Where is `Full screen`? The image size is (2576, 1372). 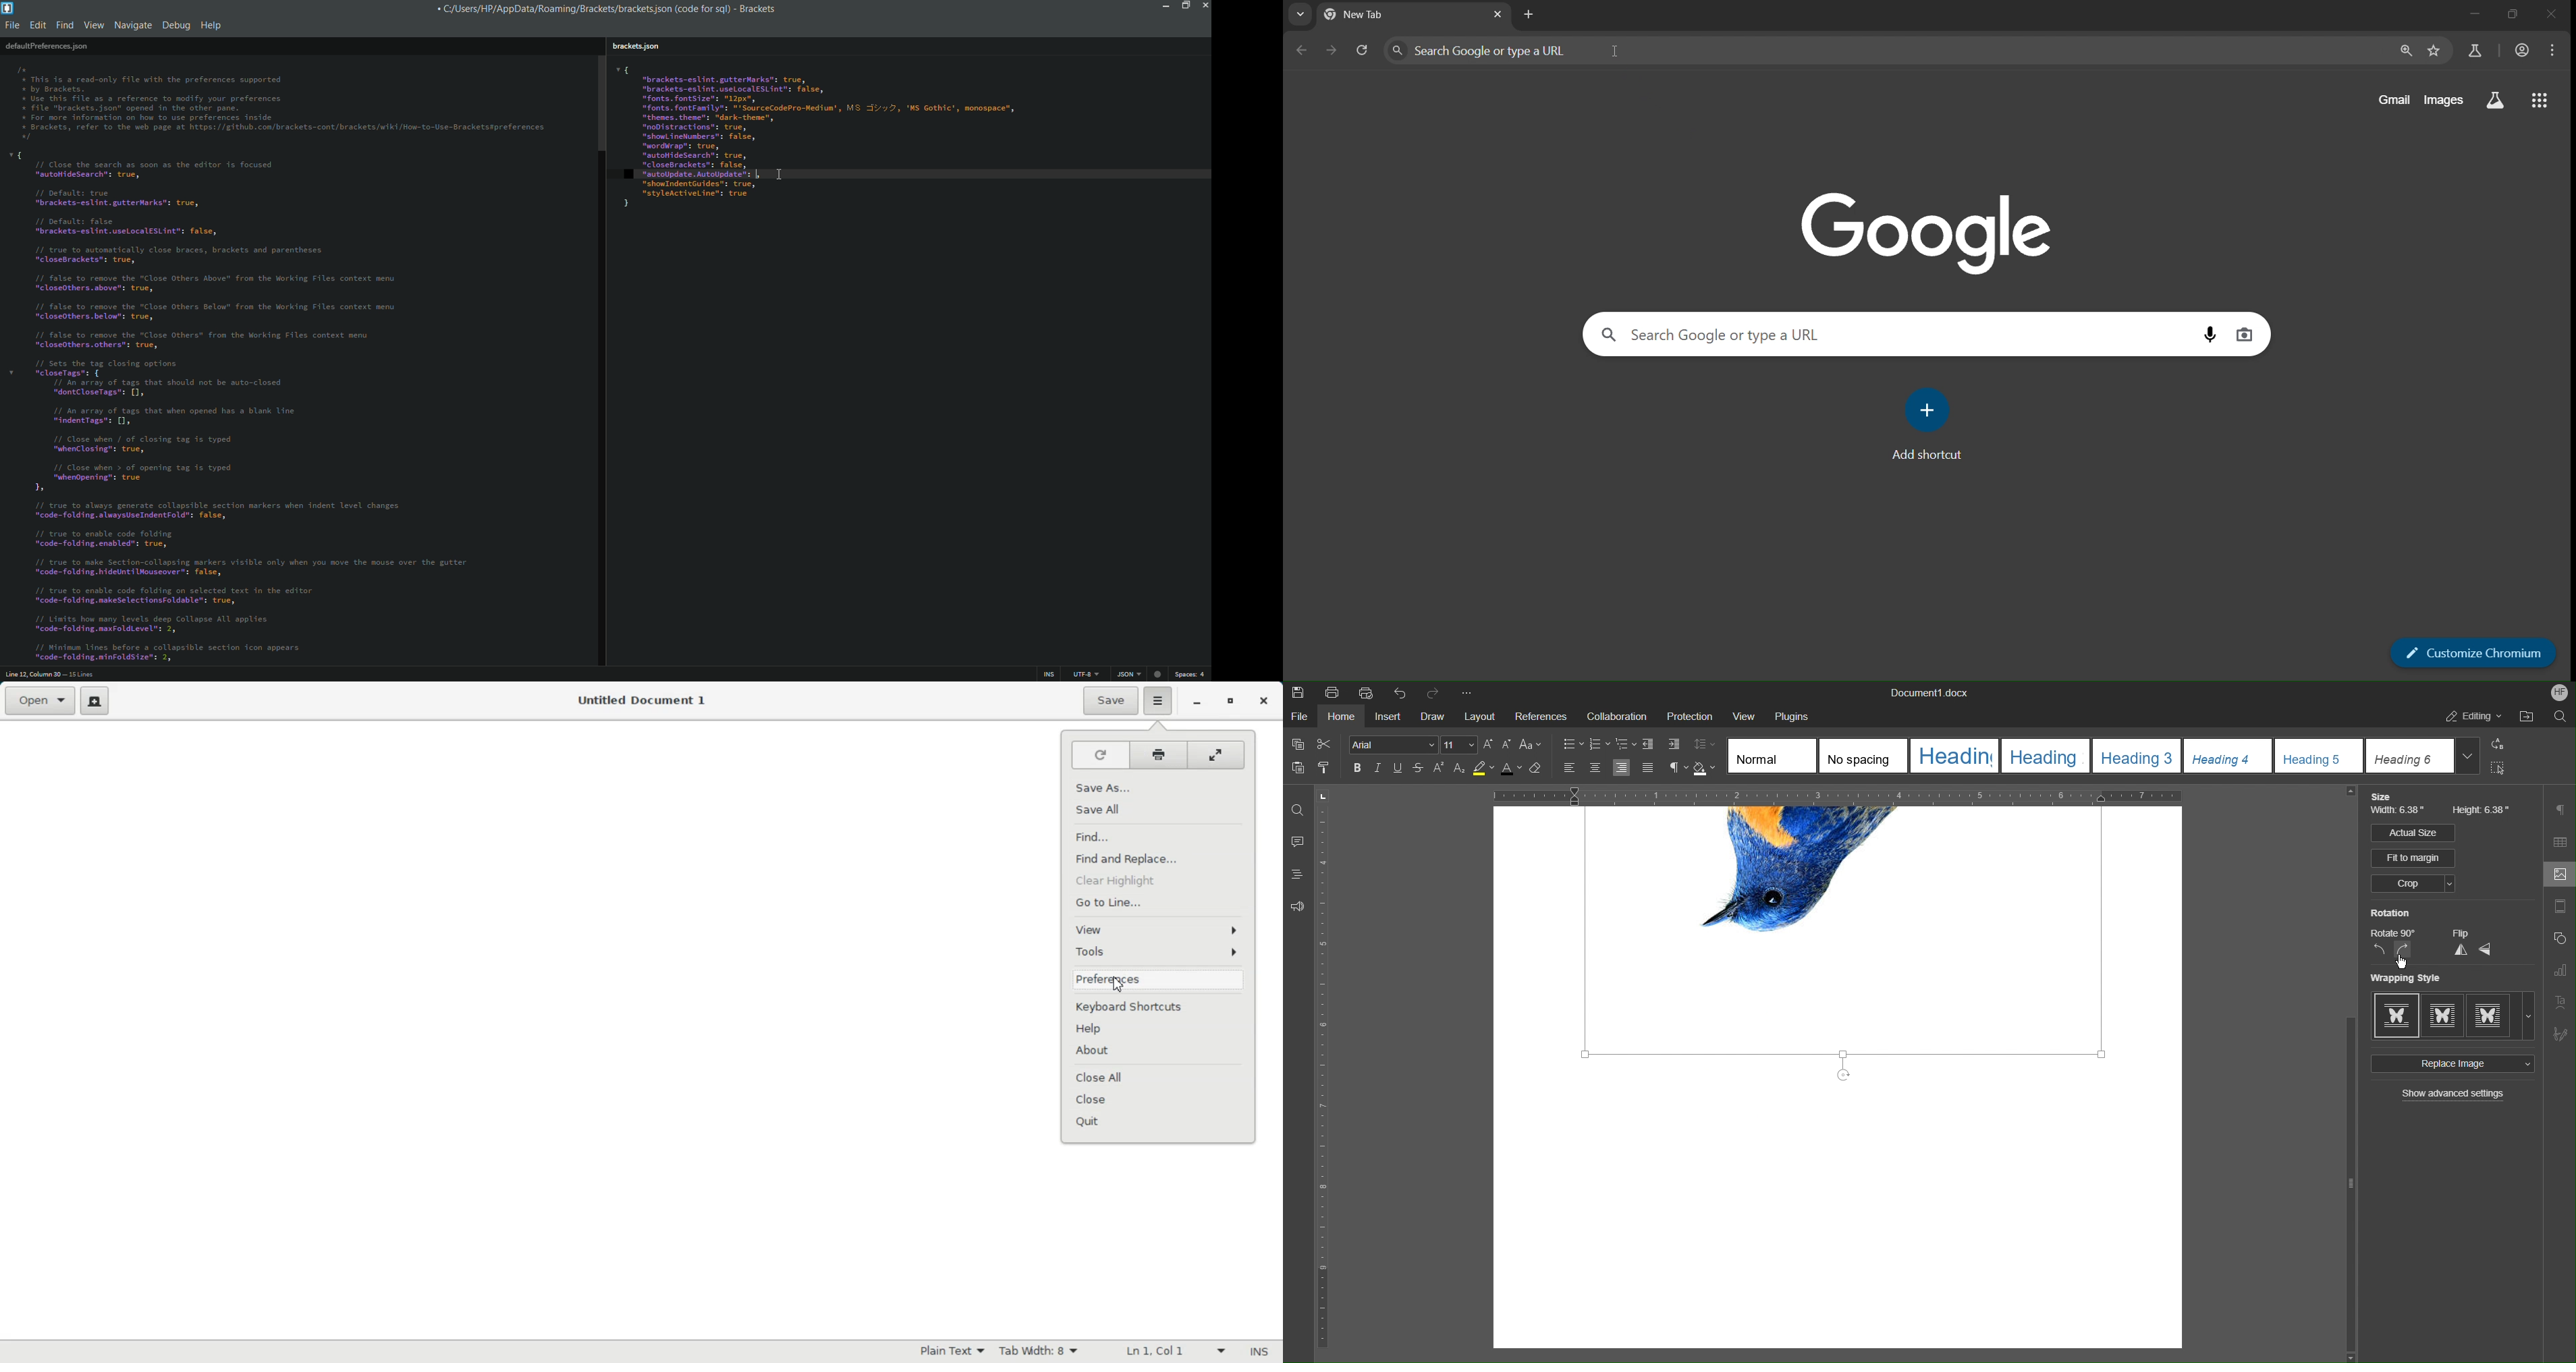 Full screen is located at coordinates (1217, 755).